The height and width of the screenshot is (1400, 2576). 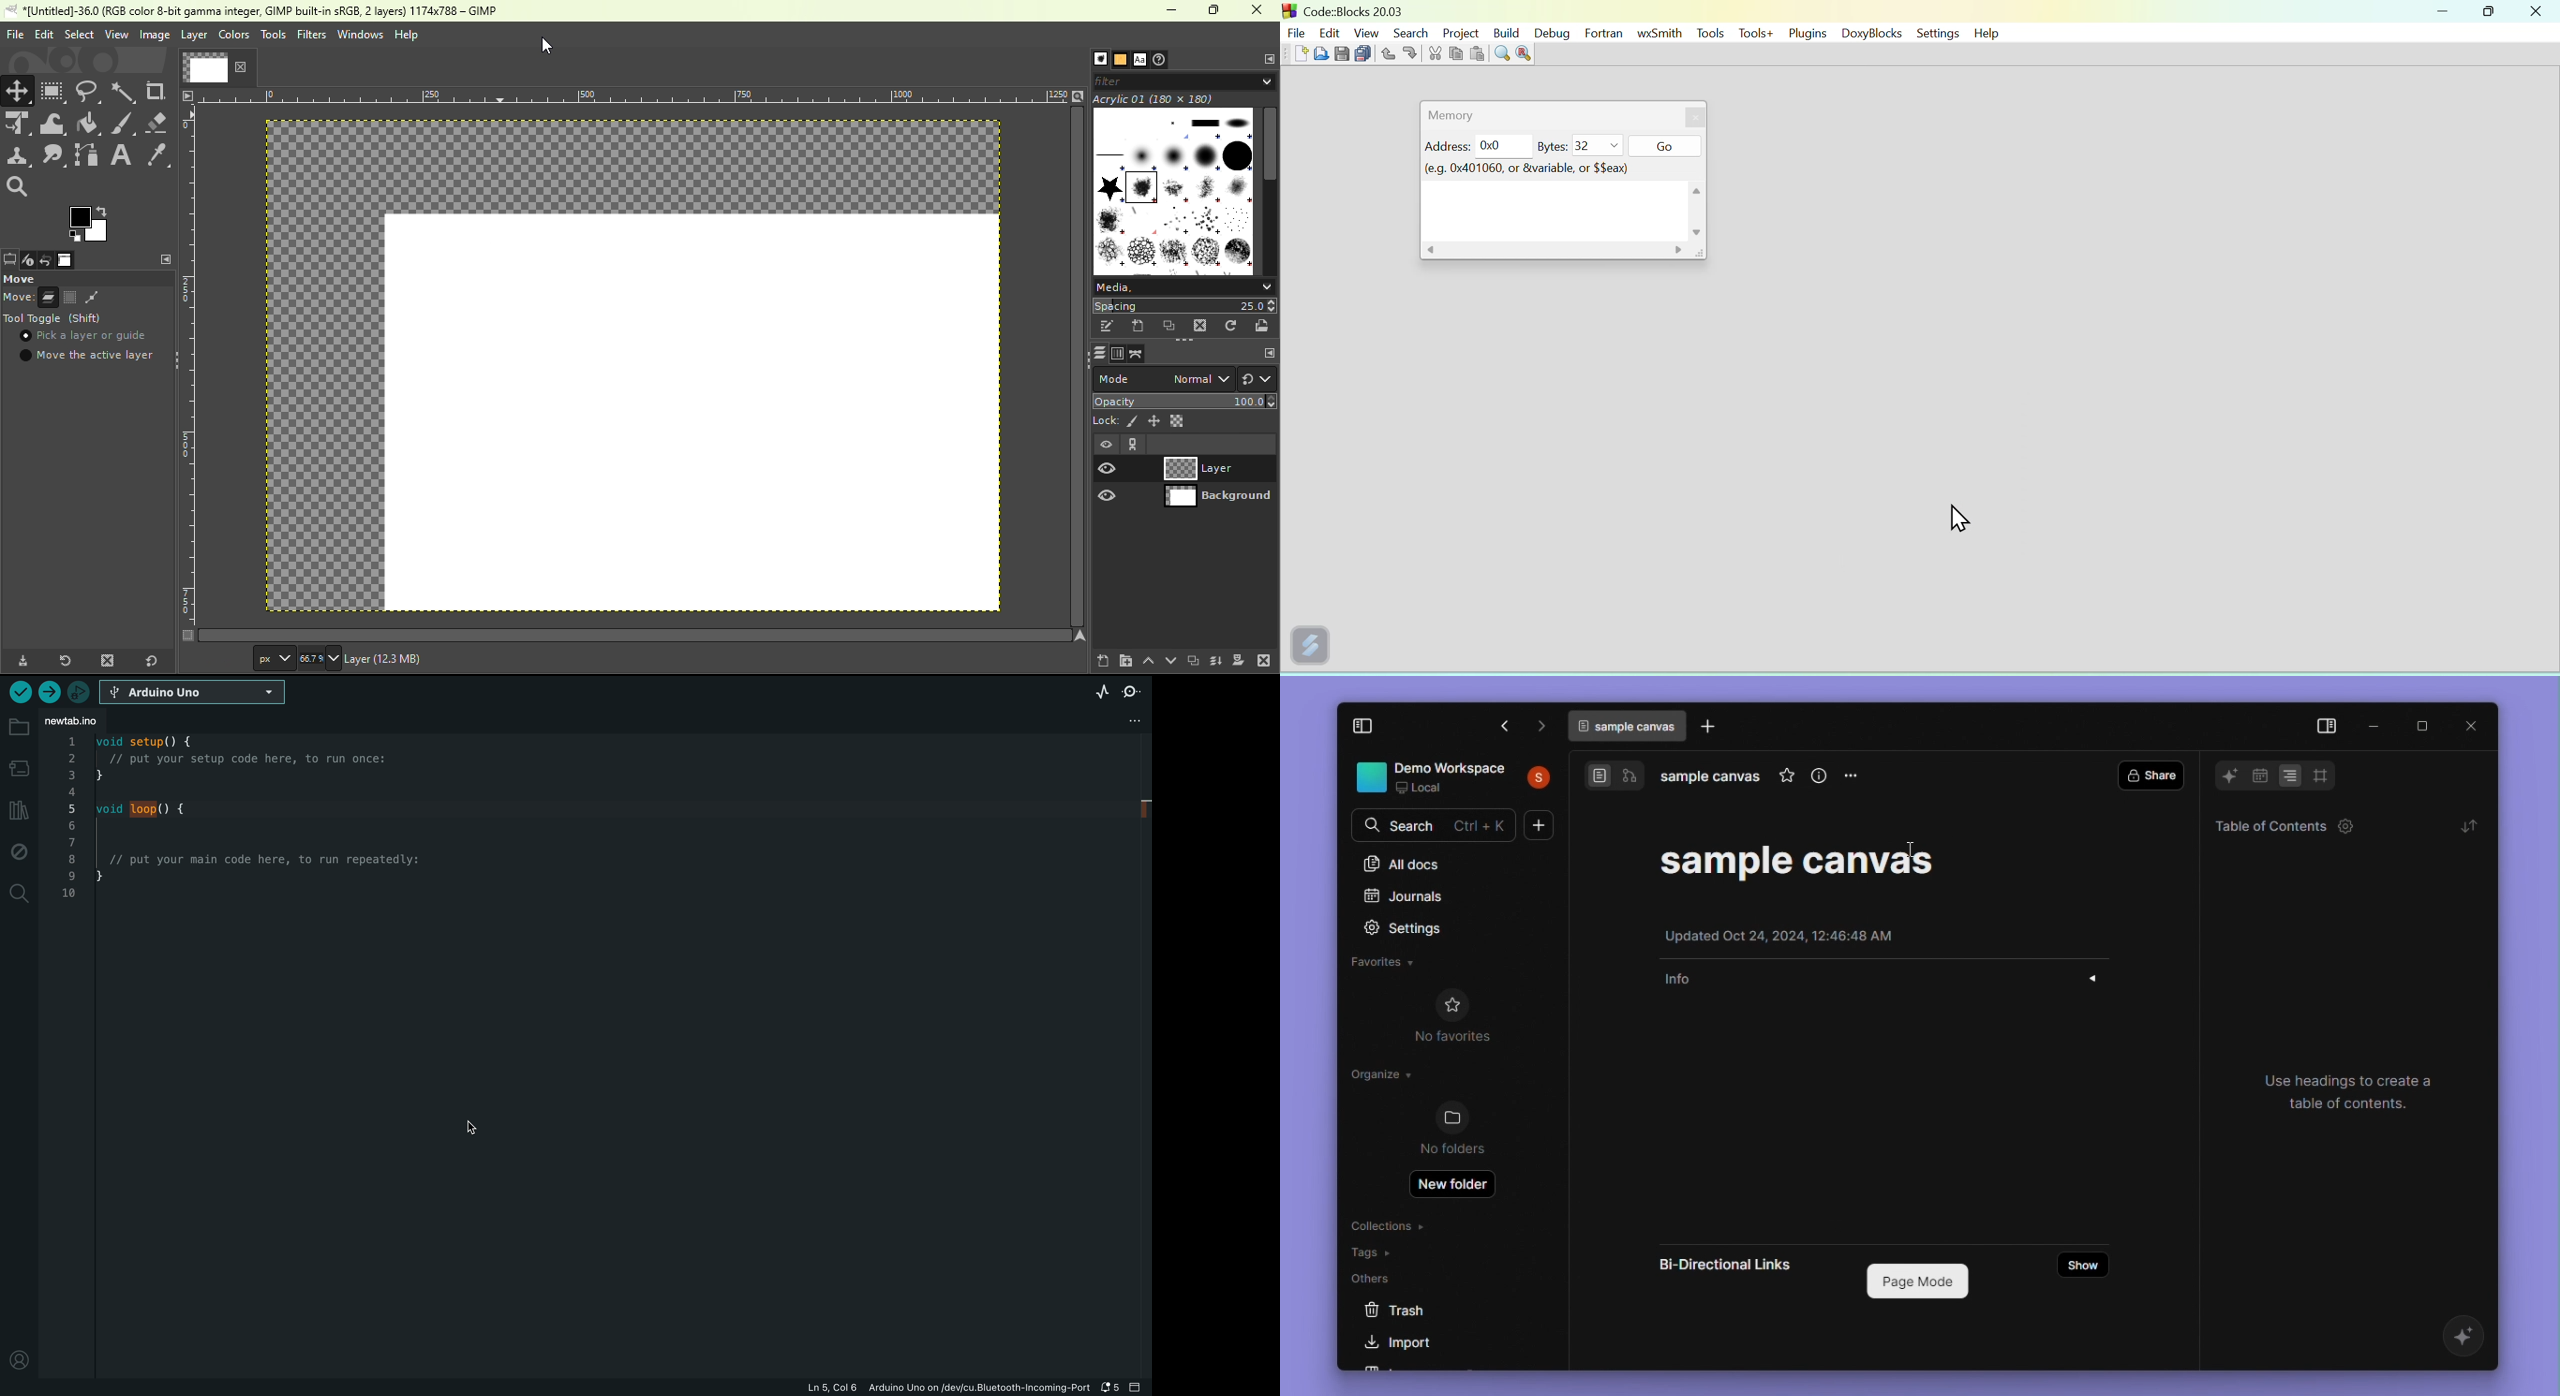 What do you see at coordinates (1115, 421) in the screenshot?
I see `Lock pixels` at bounding box center [1115, 421].